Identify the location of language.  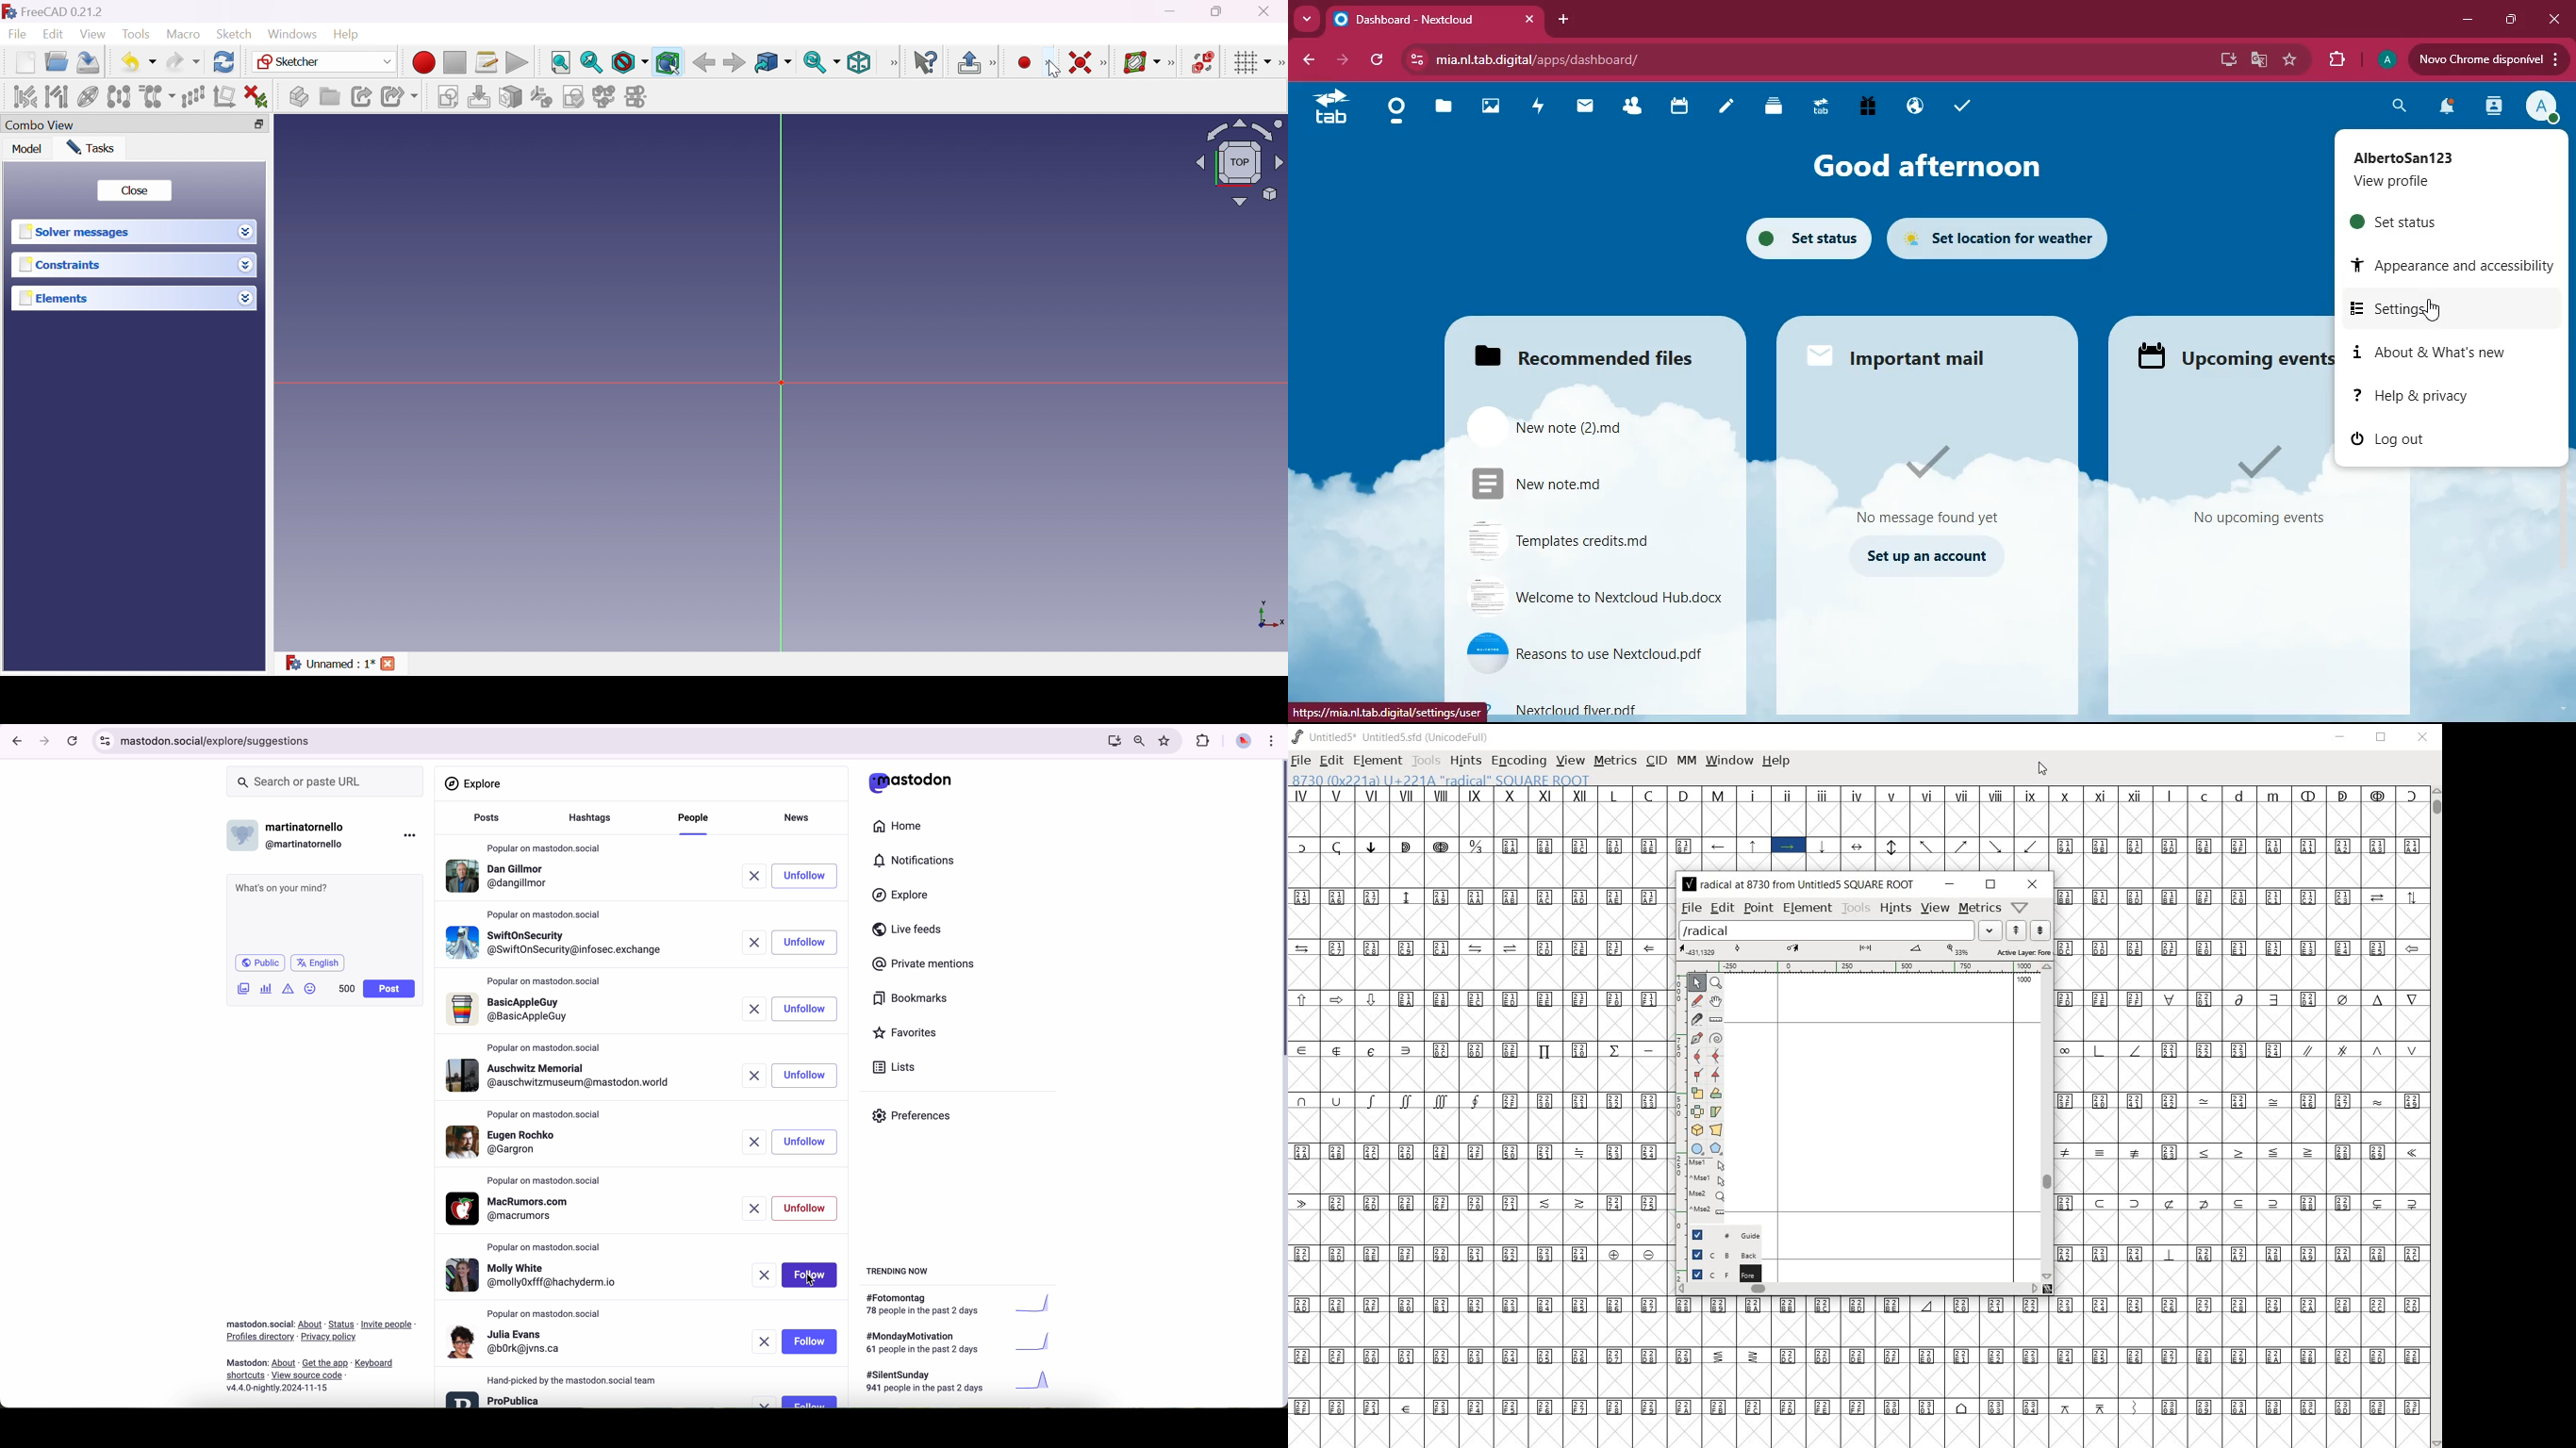
(318, 962).